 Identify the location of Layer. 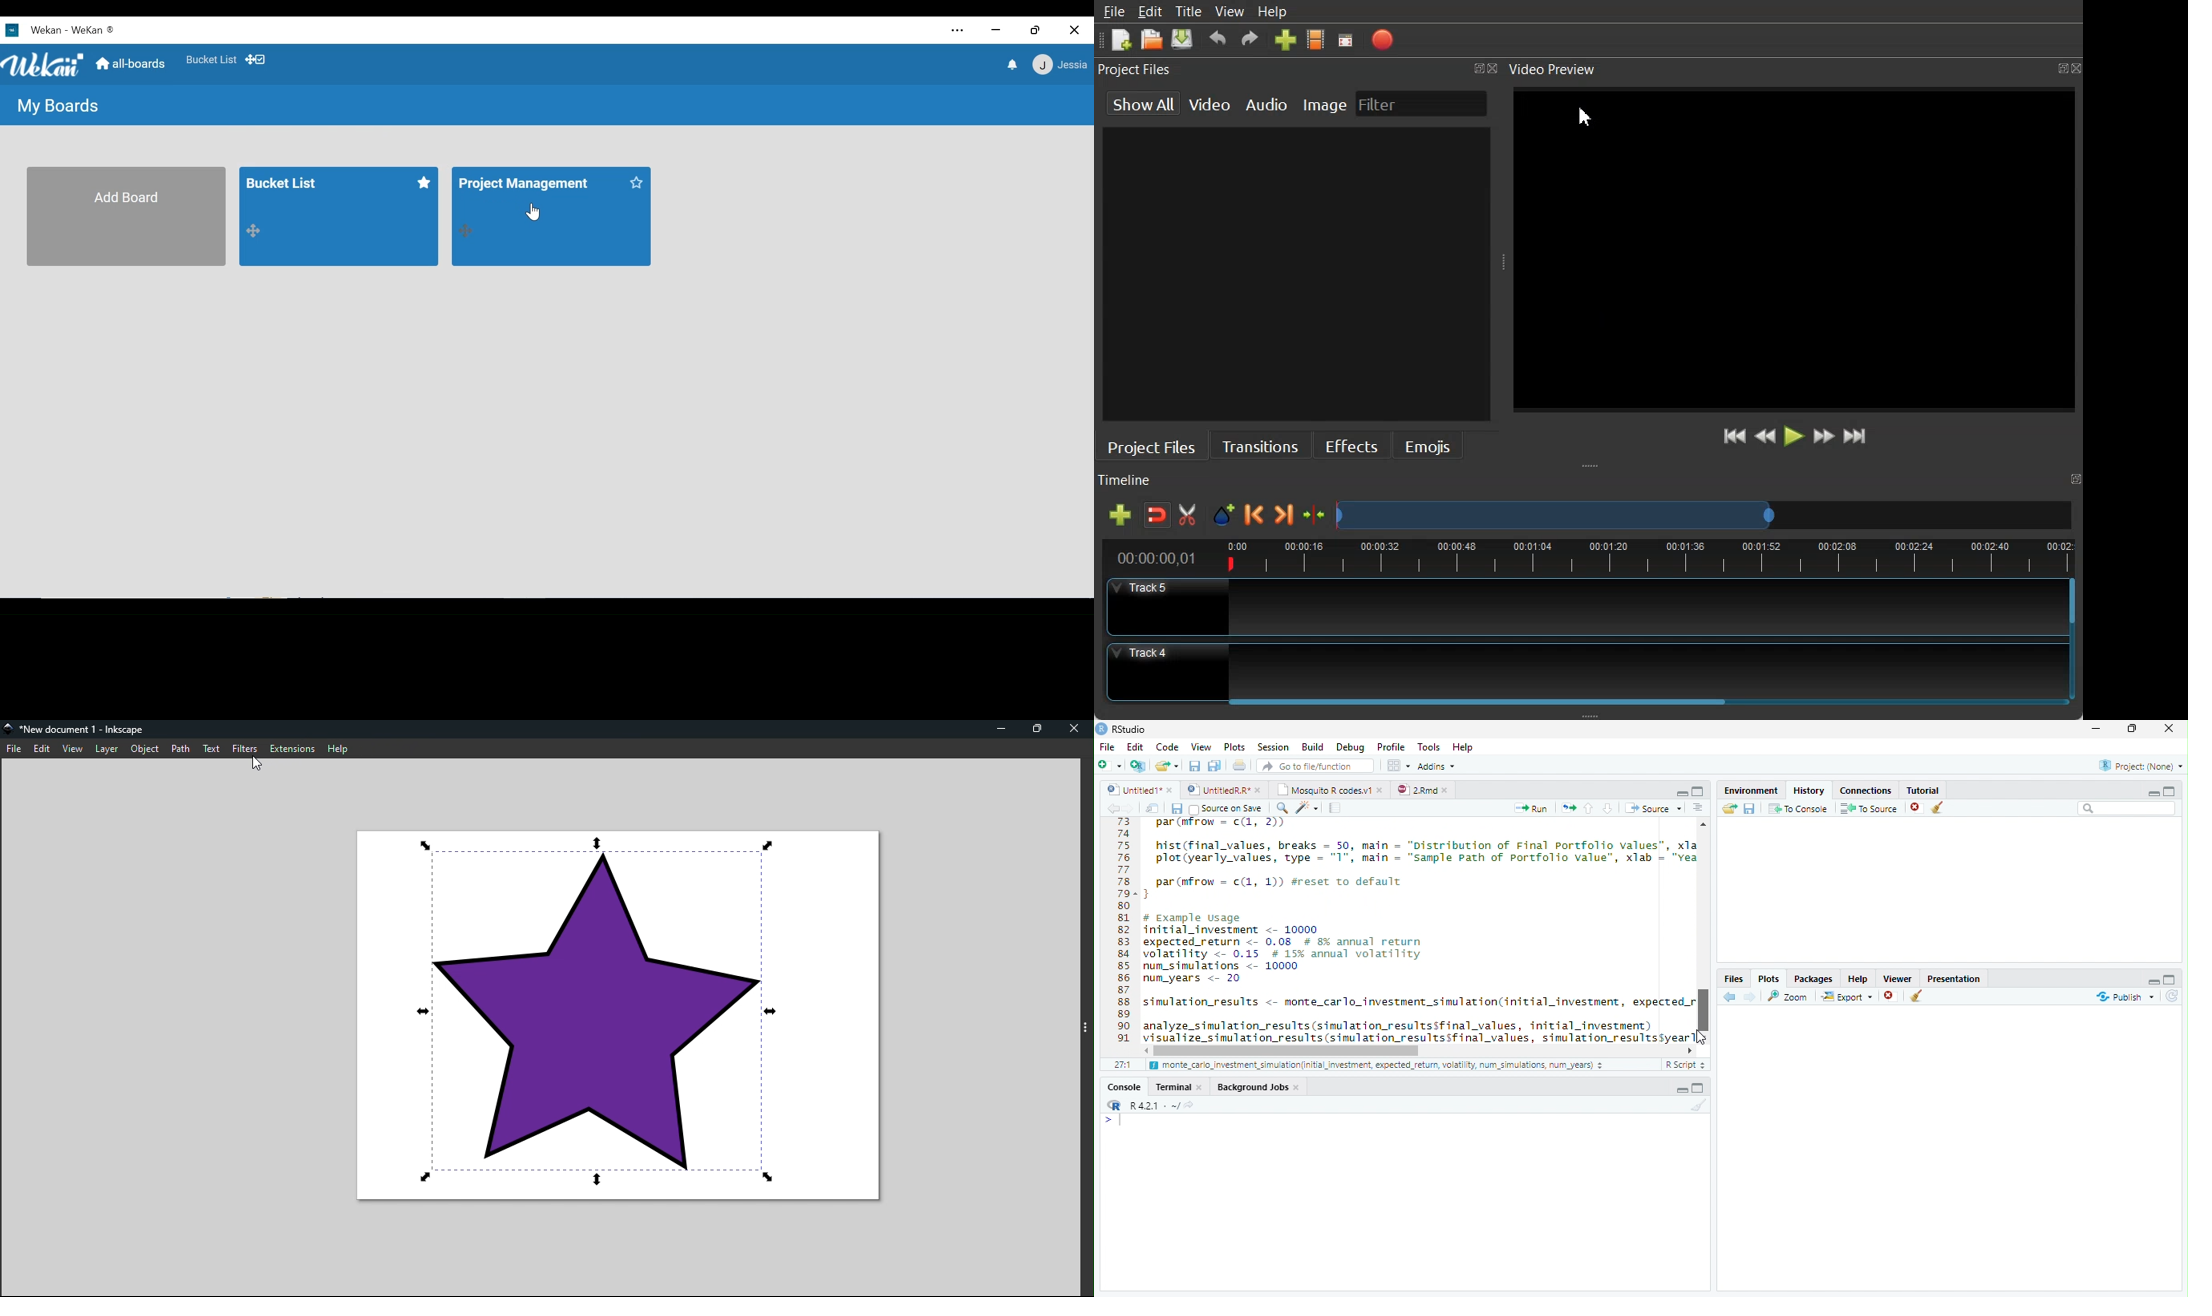
(105, 748).